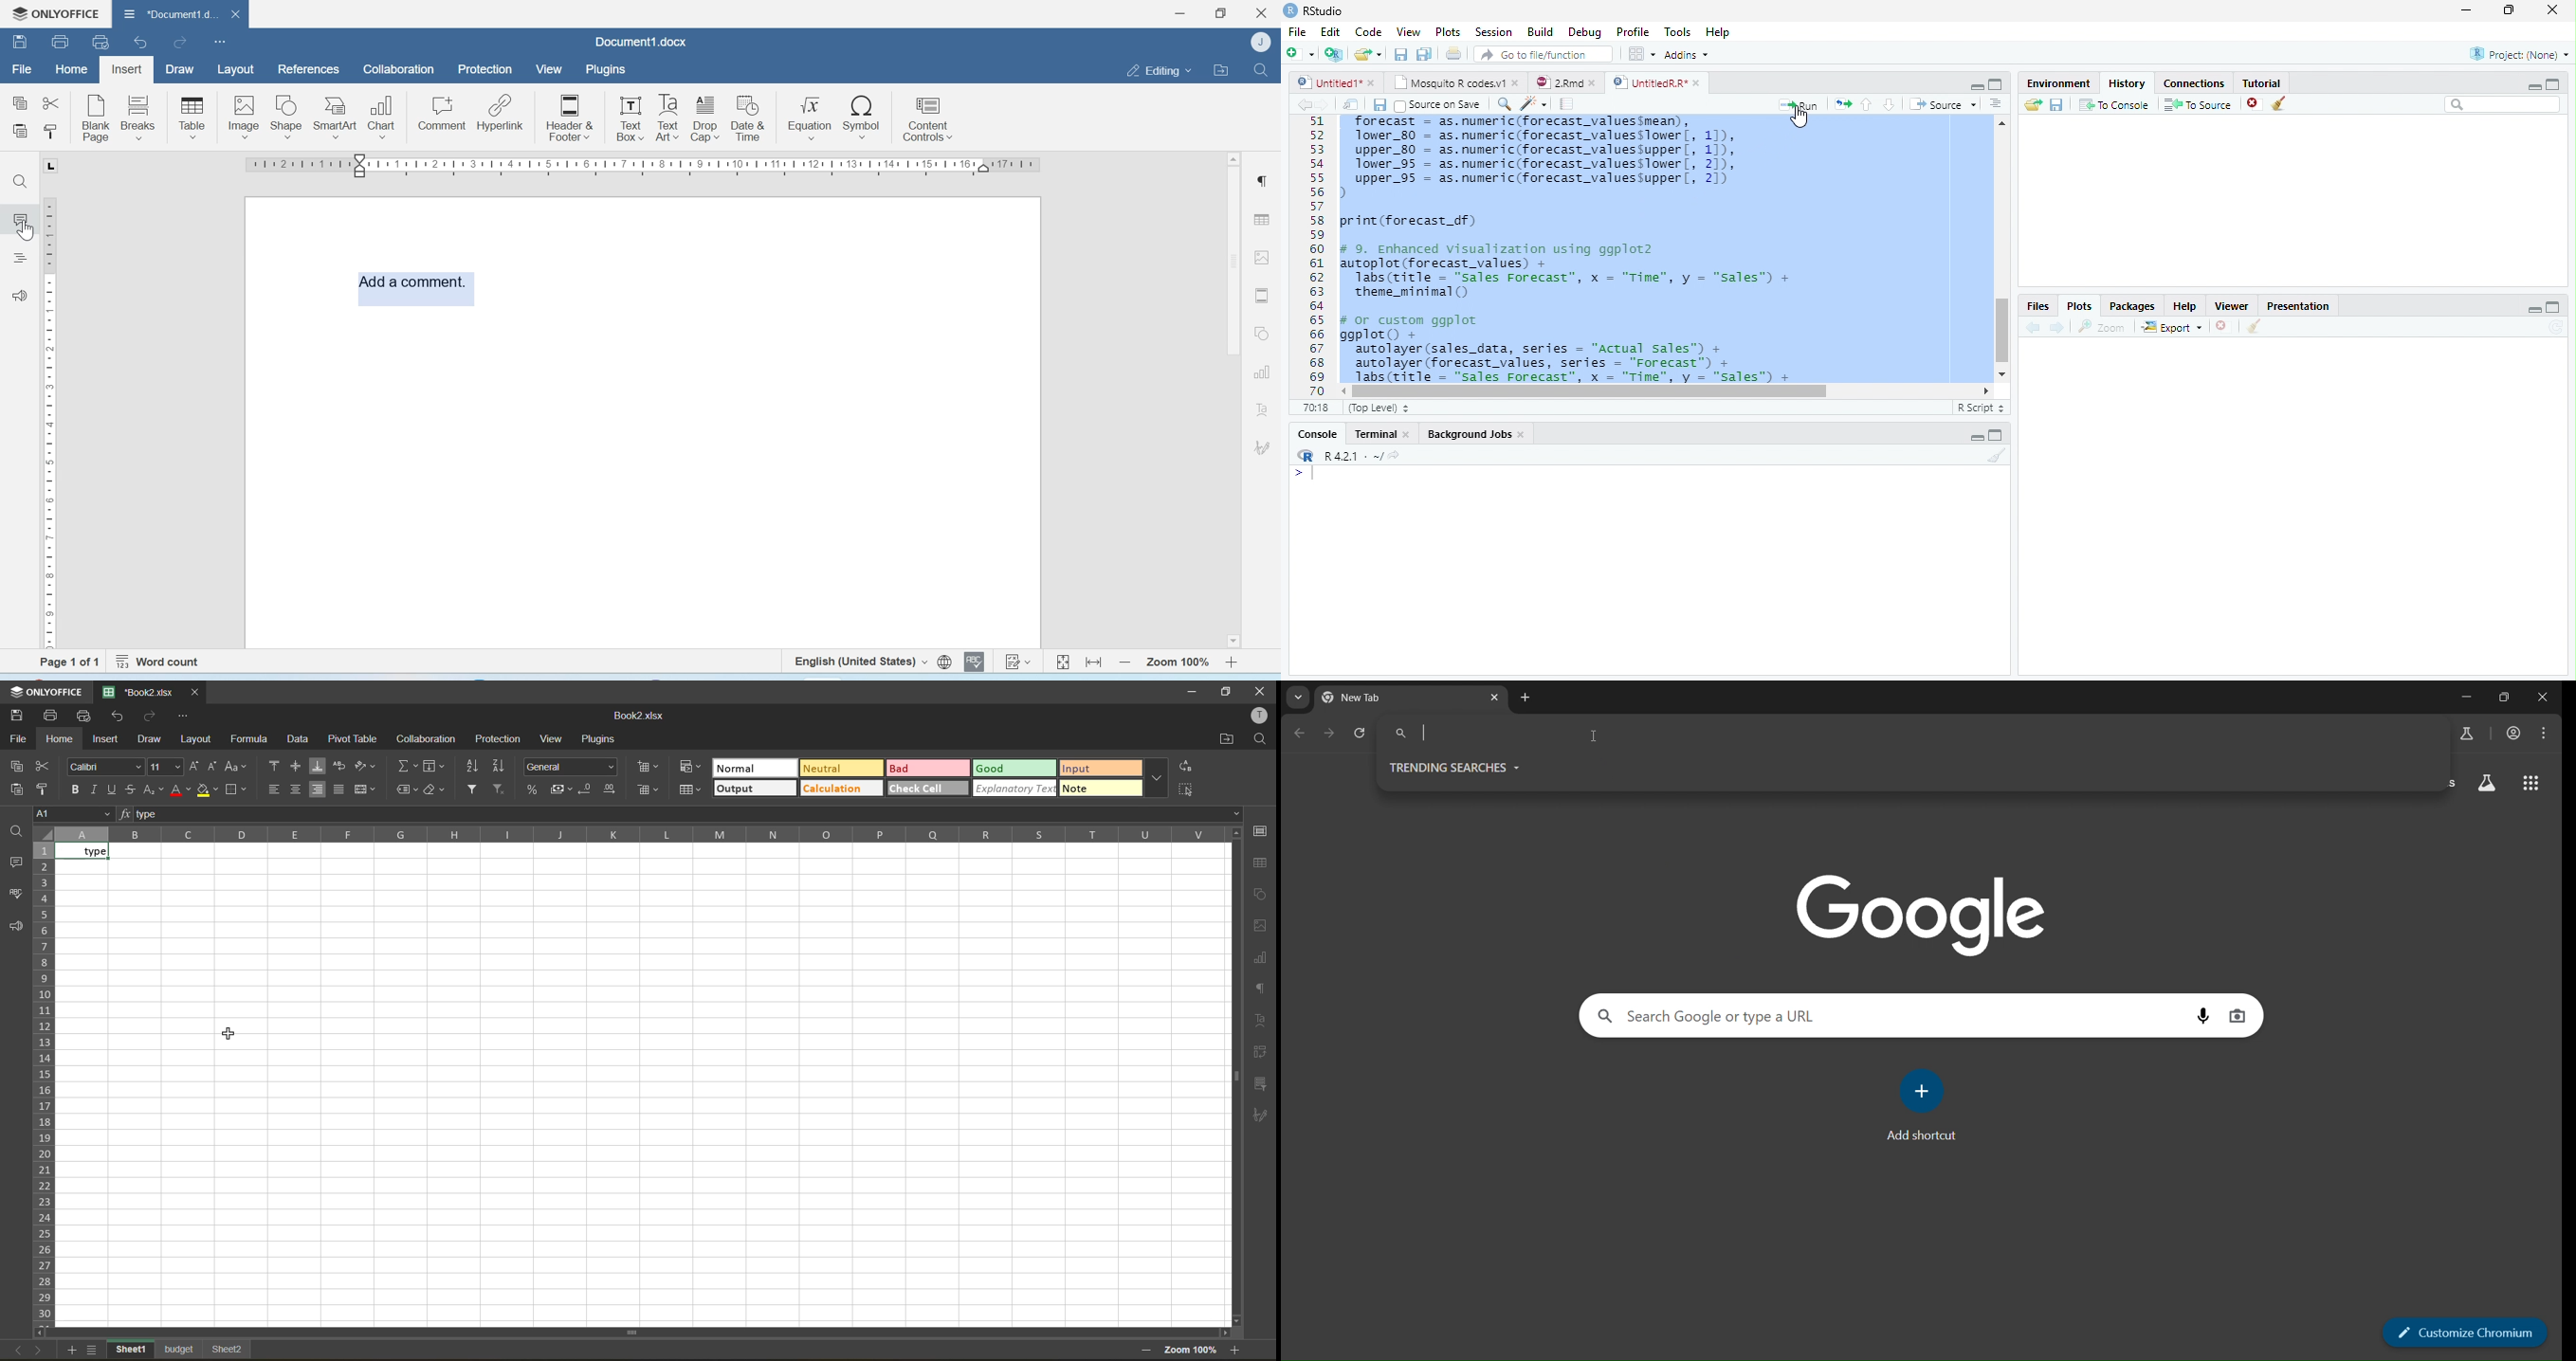  Describe the element at coordinates (1351, 104) in the screenshot. I see `Show in new window` at that location.